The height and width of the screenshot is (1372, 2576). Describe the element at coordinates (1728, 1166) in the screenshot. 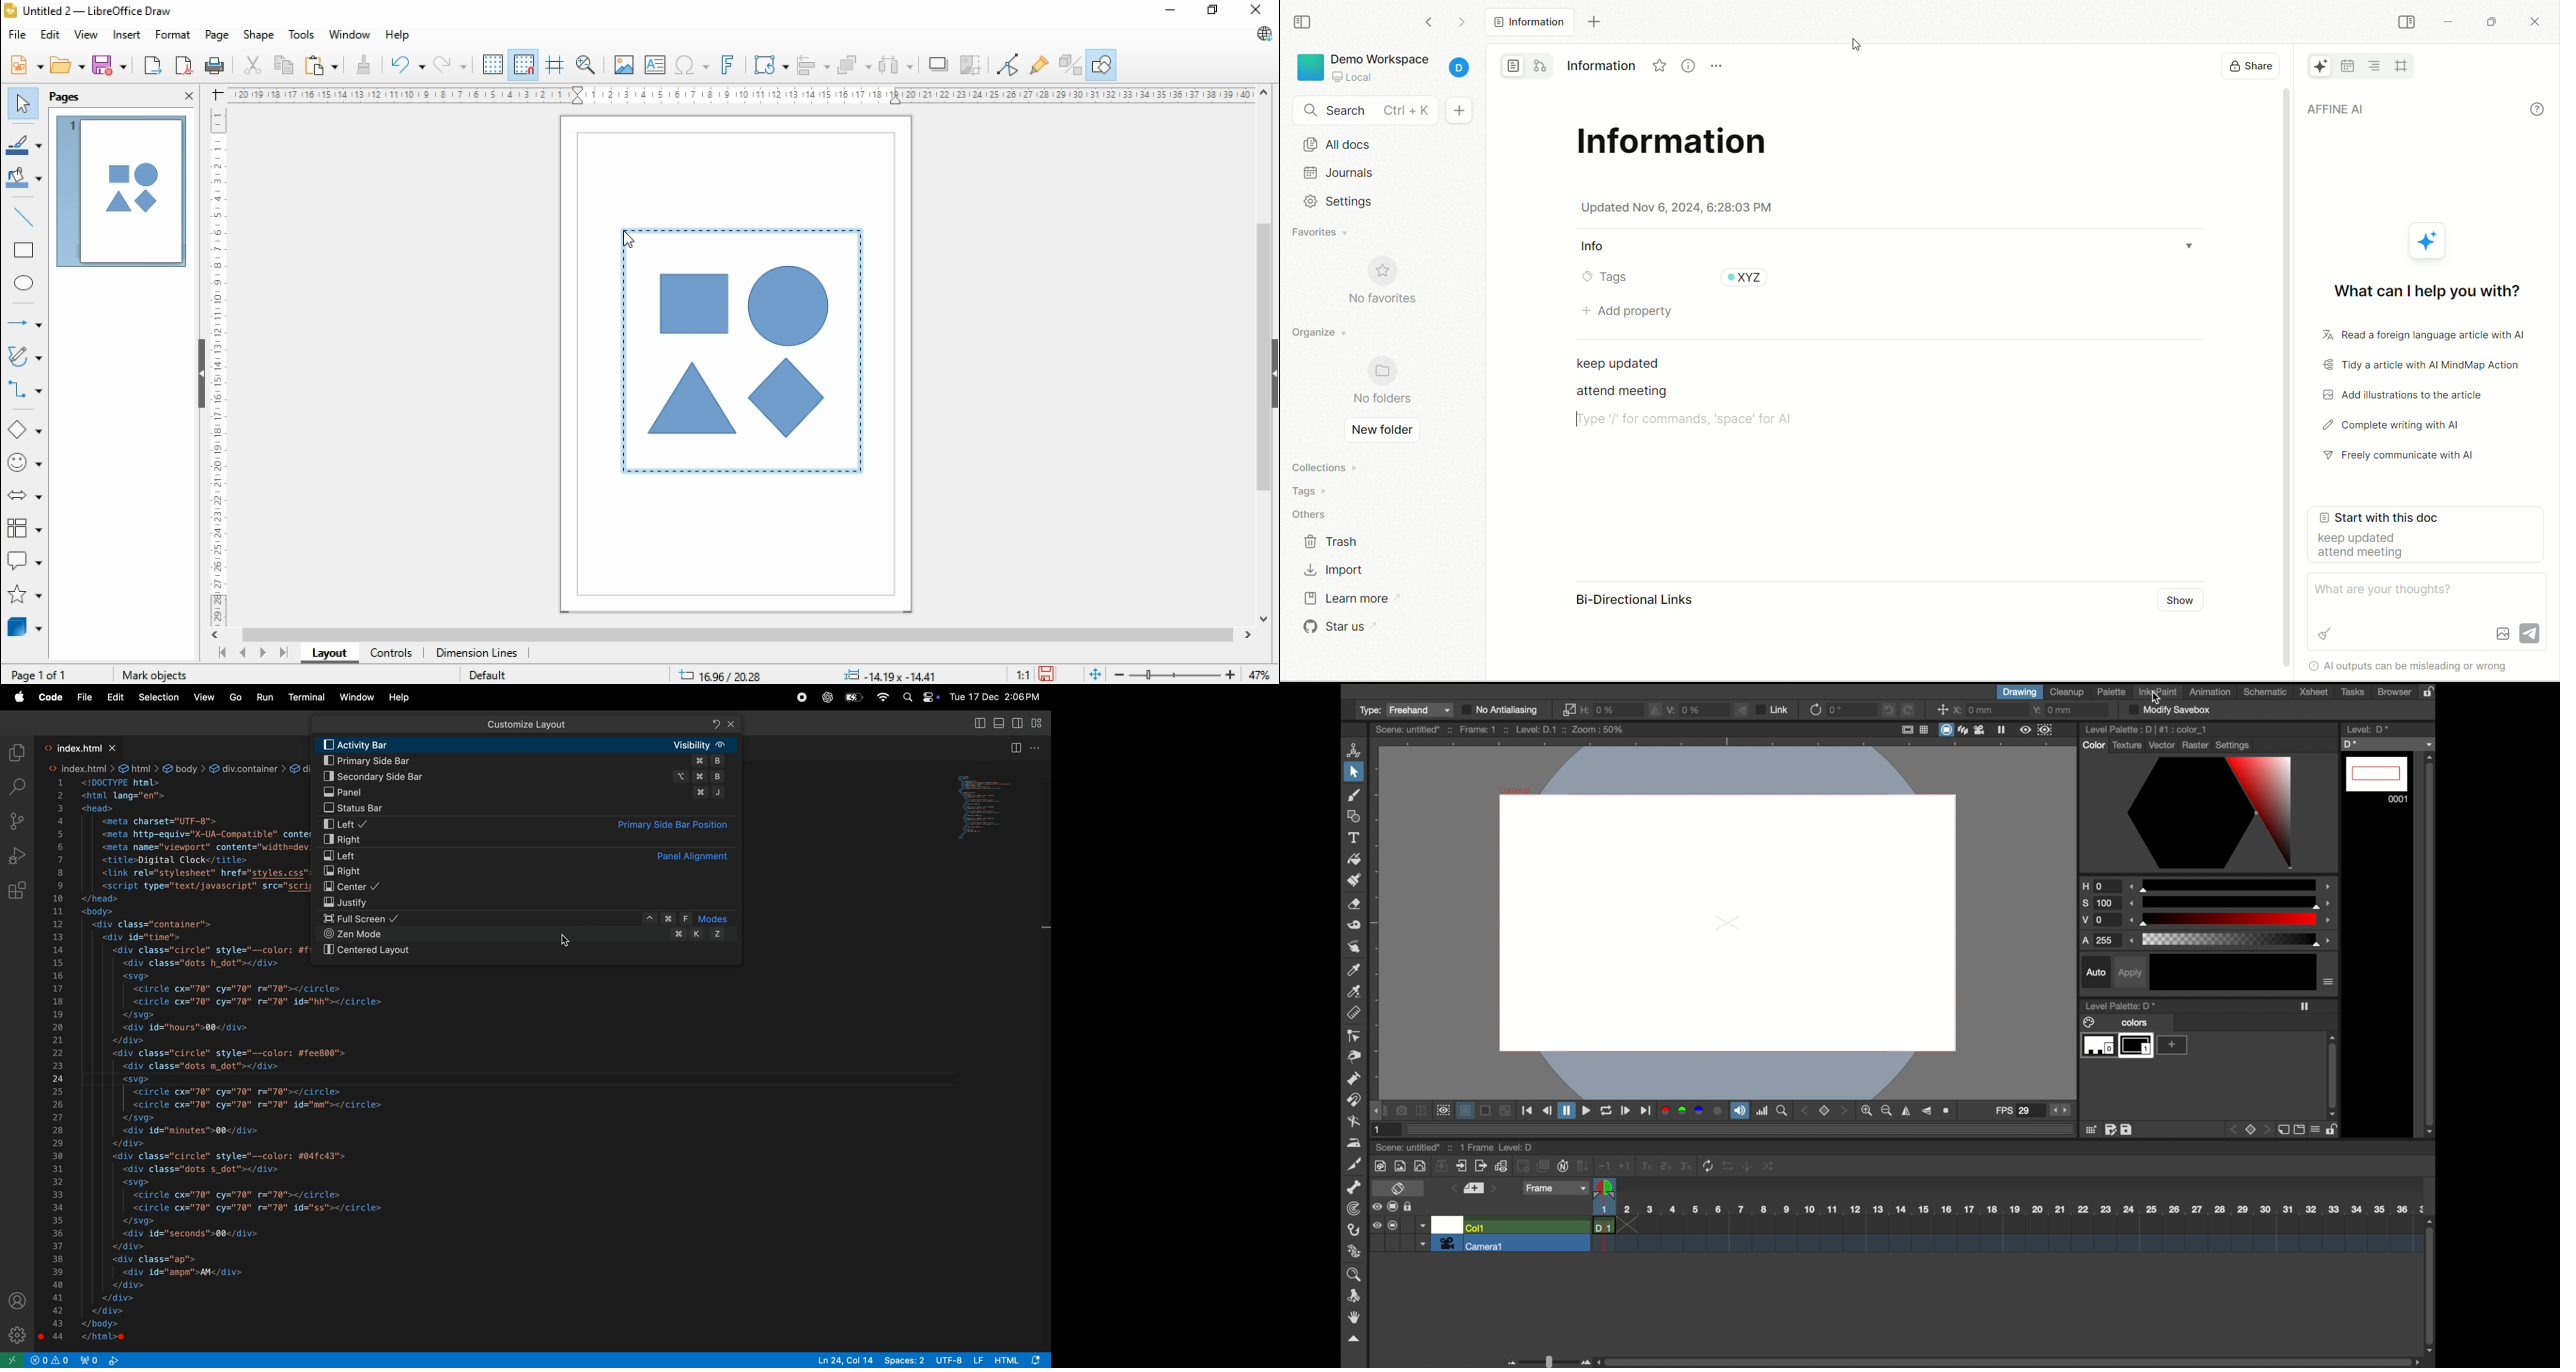

I see `swap` at that location.